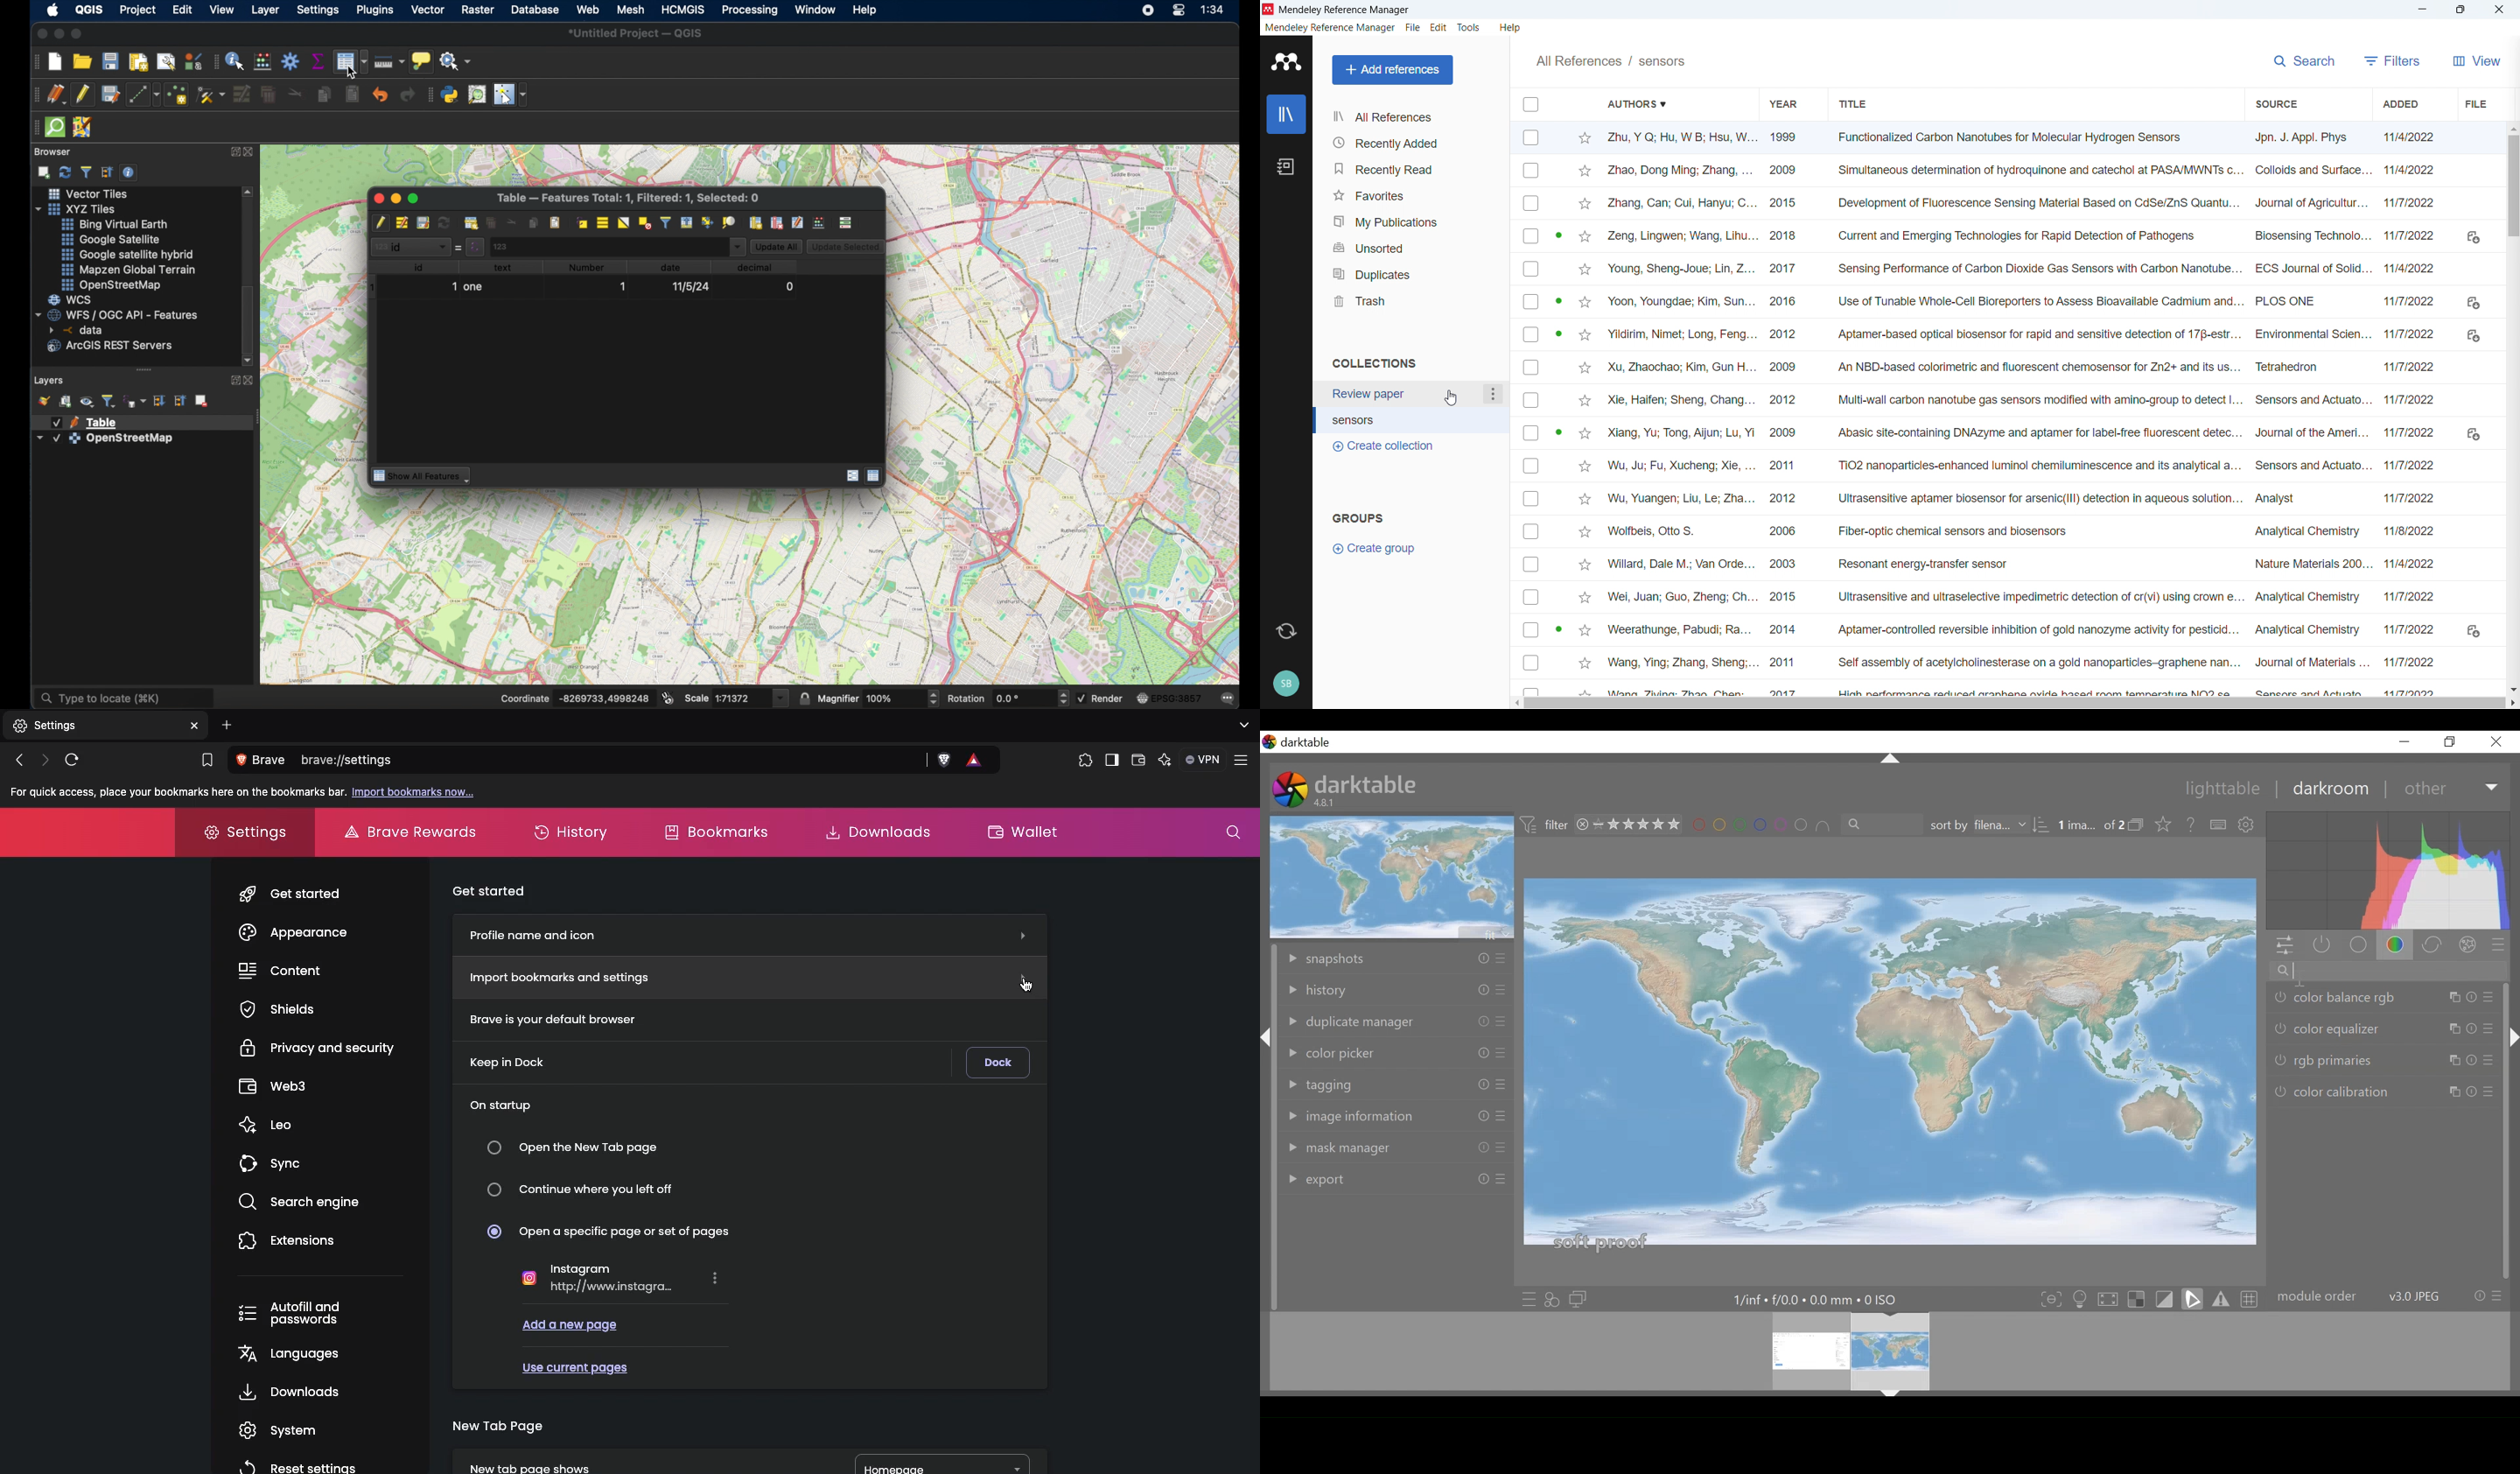  What do you see at coordinates (1558, 299) in the screenshot?
I see `PDF available` at bounding box center [1558, 299].